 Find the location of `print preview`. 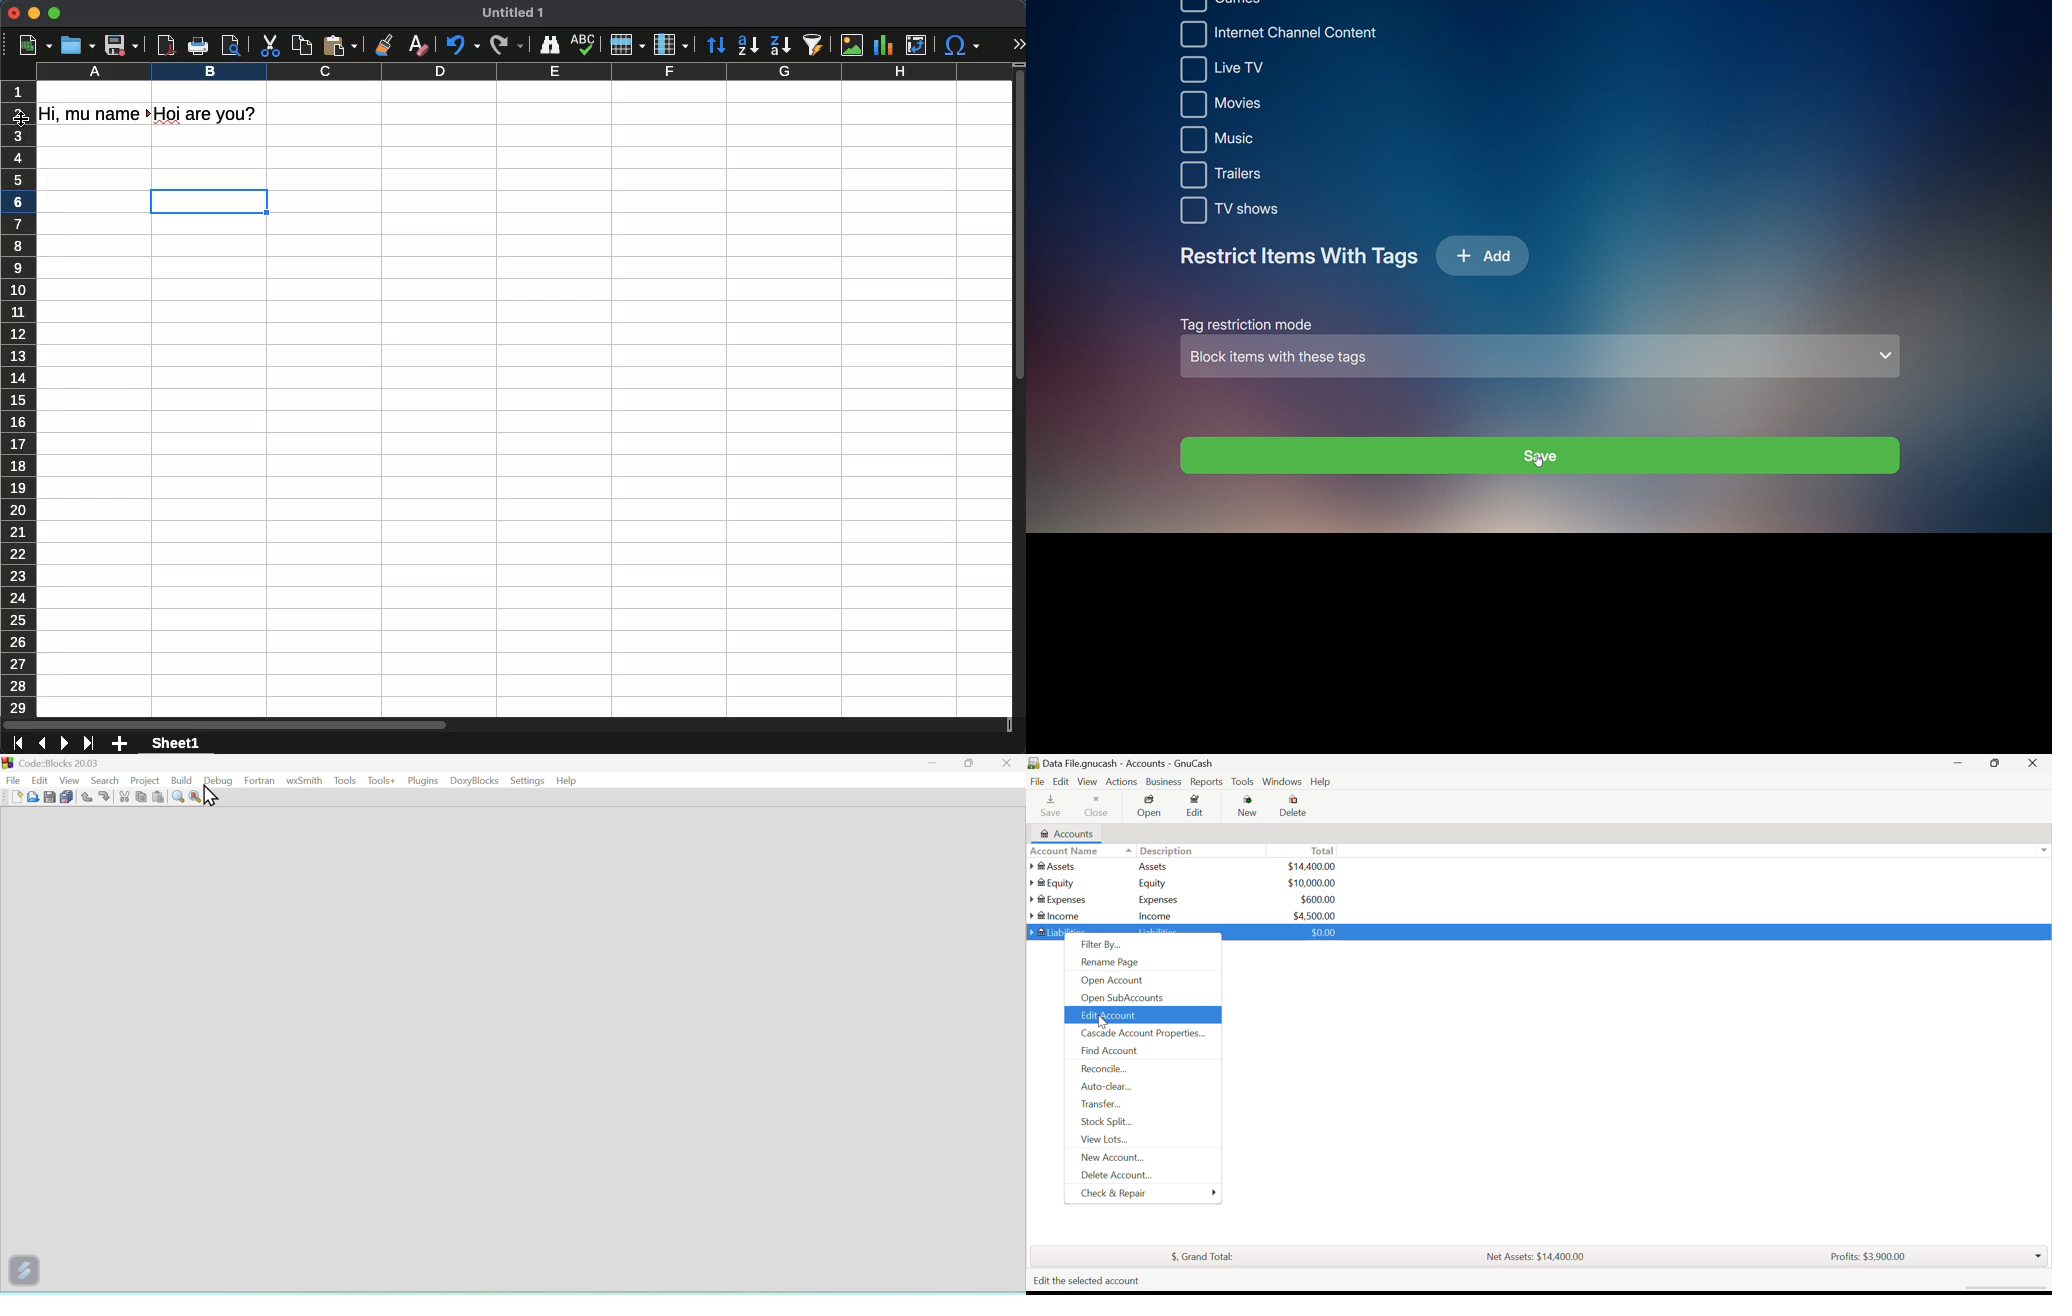

print preview is located at coordinates (233, 45).